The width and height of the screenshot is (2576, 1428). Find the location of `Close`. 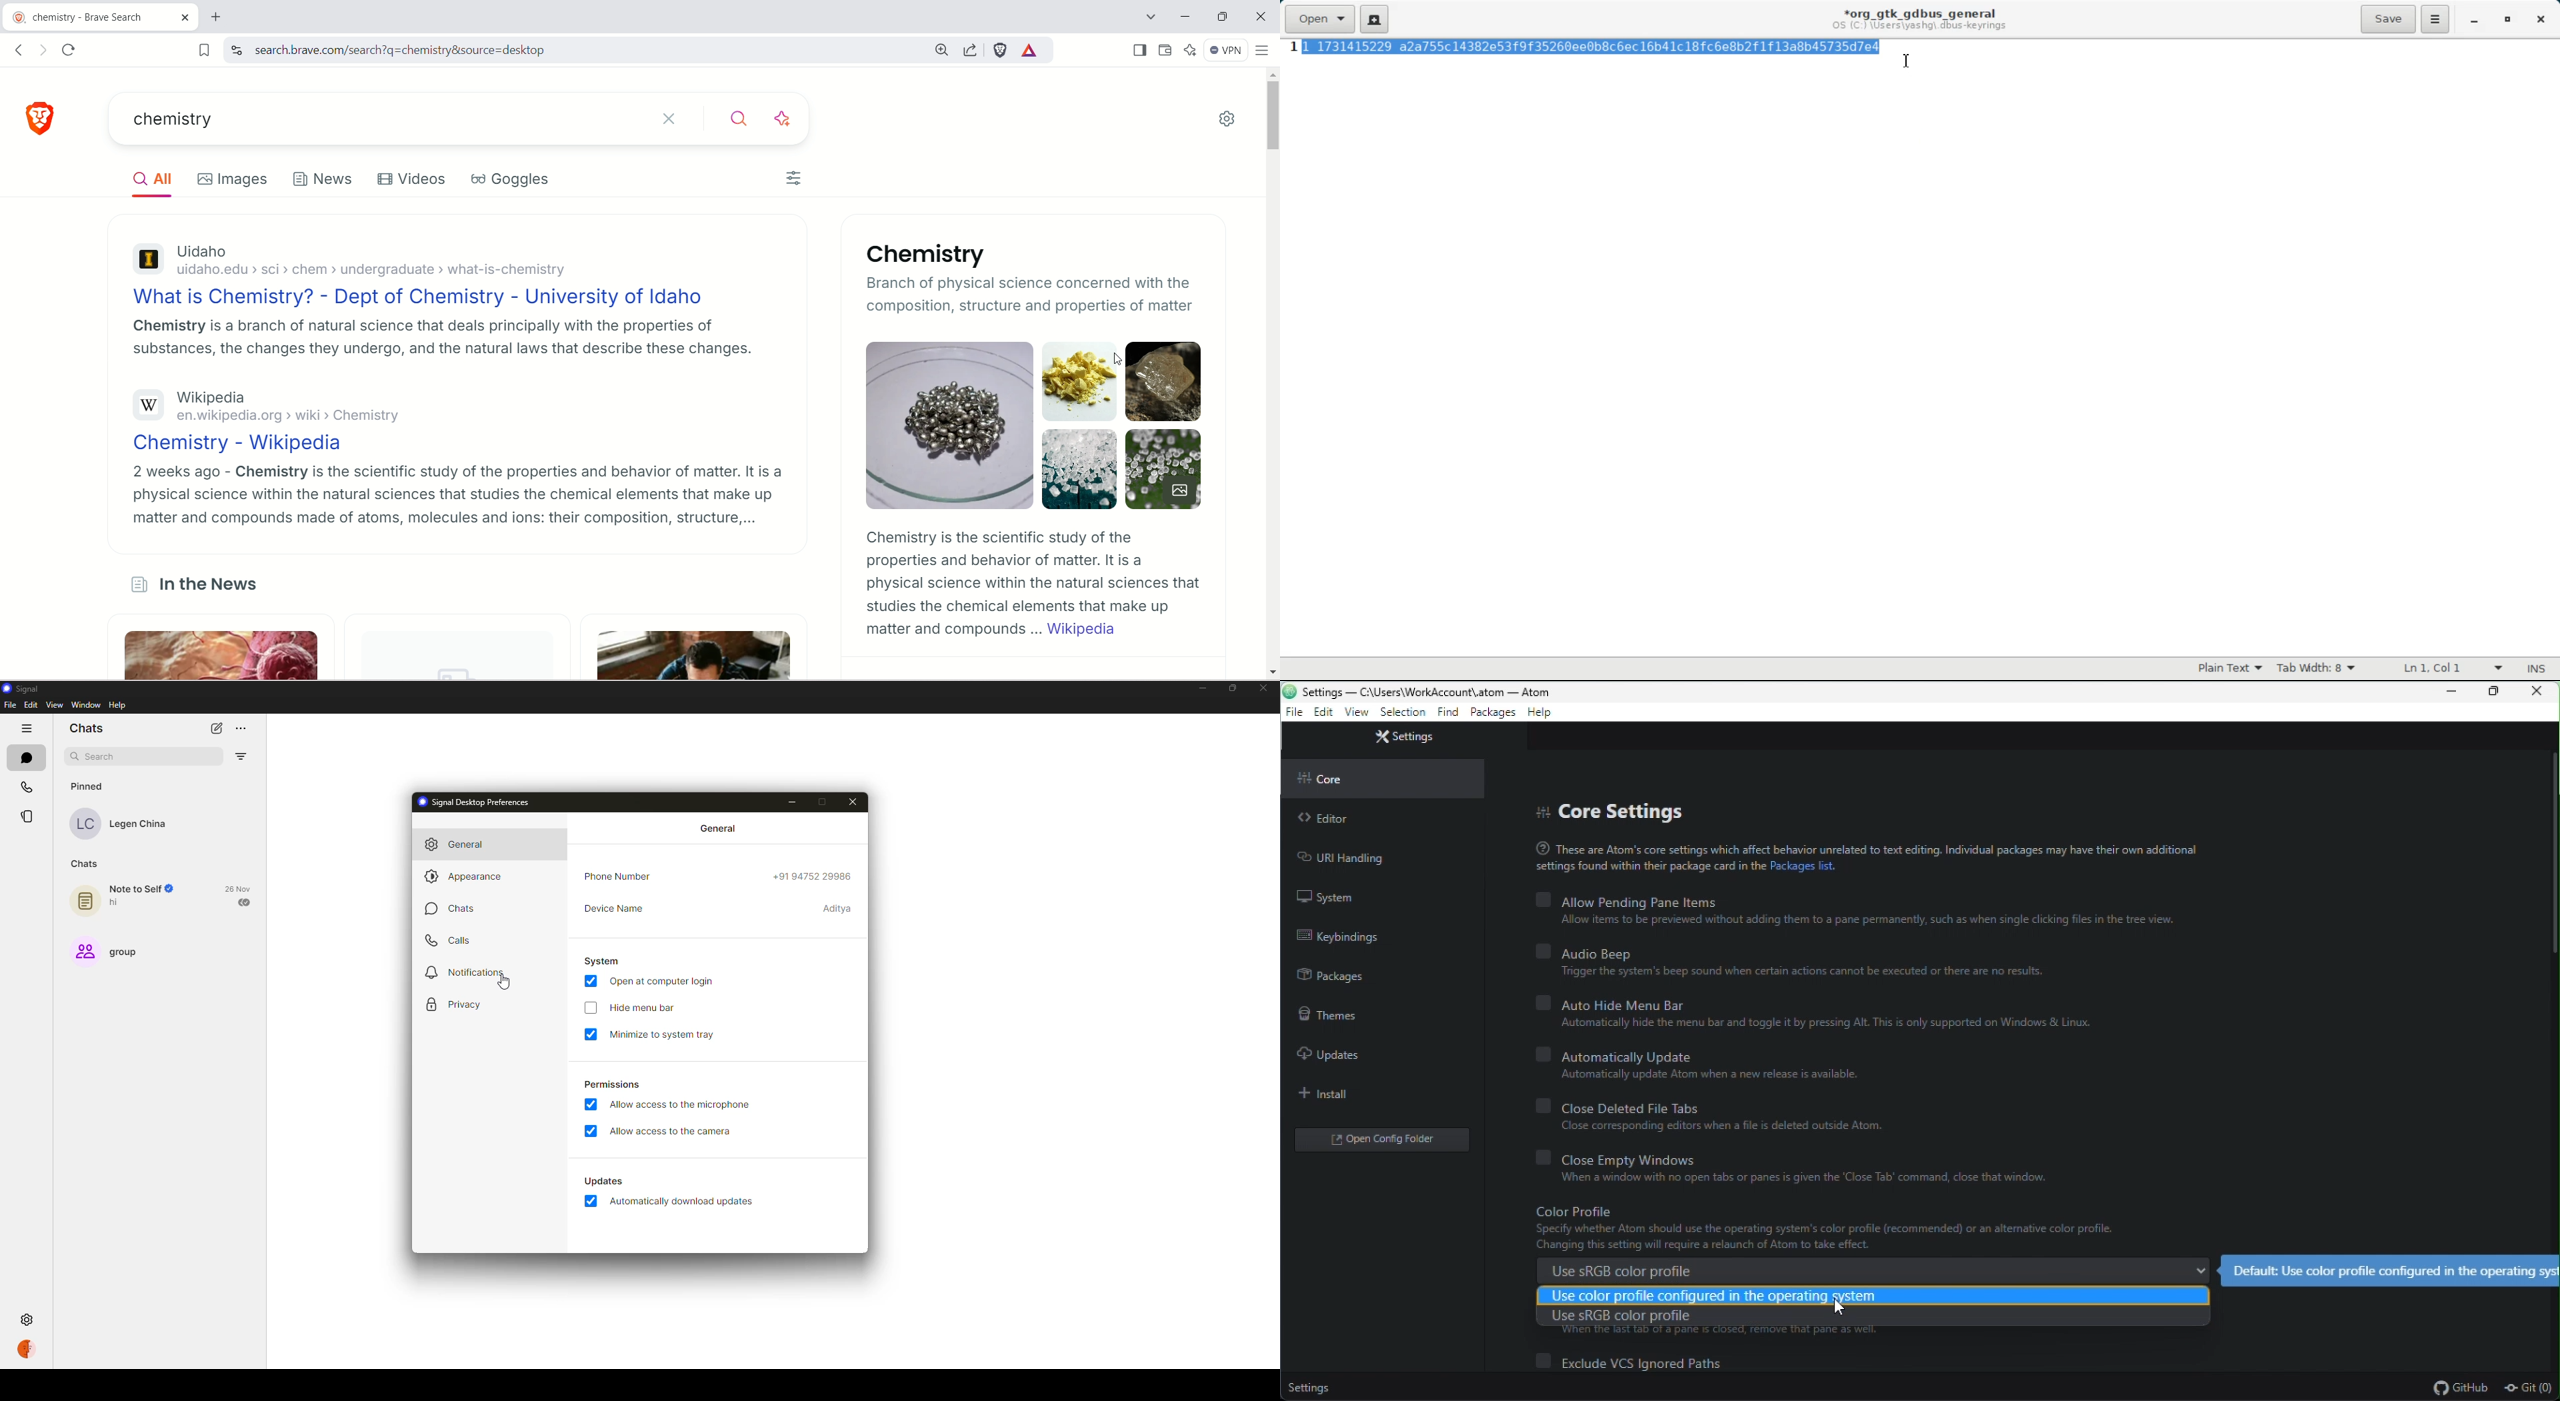

Close is located at coordinates (2542, 692).